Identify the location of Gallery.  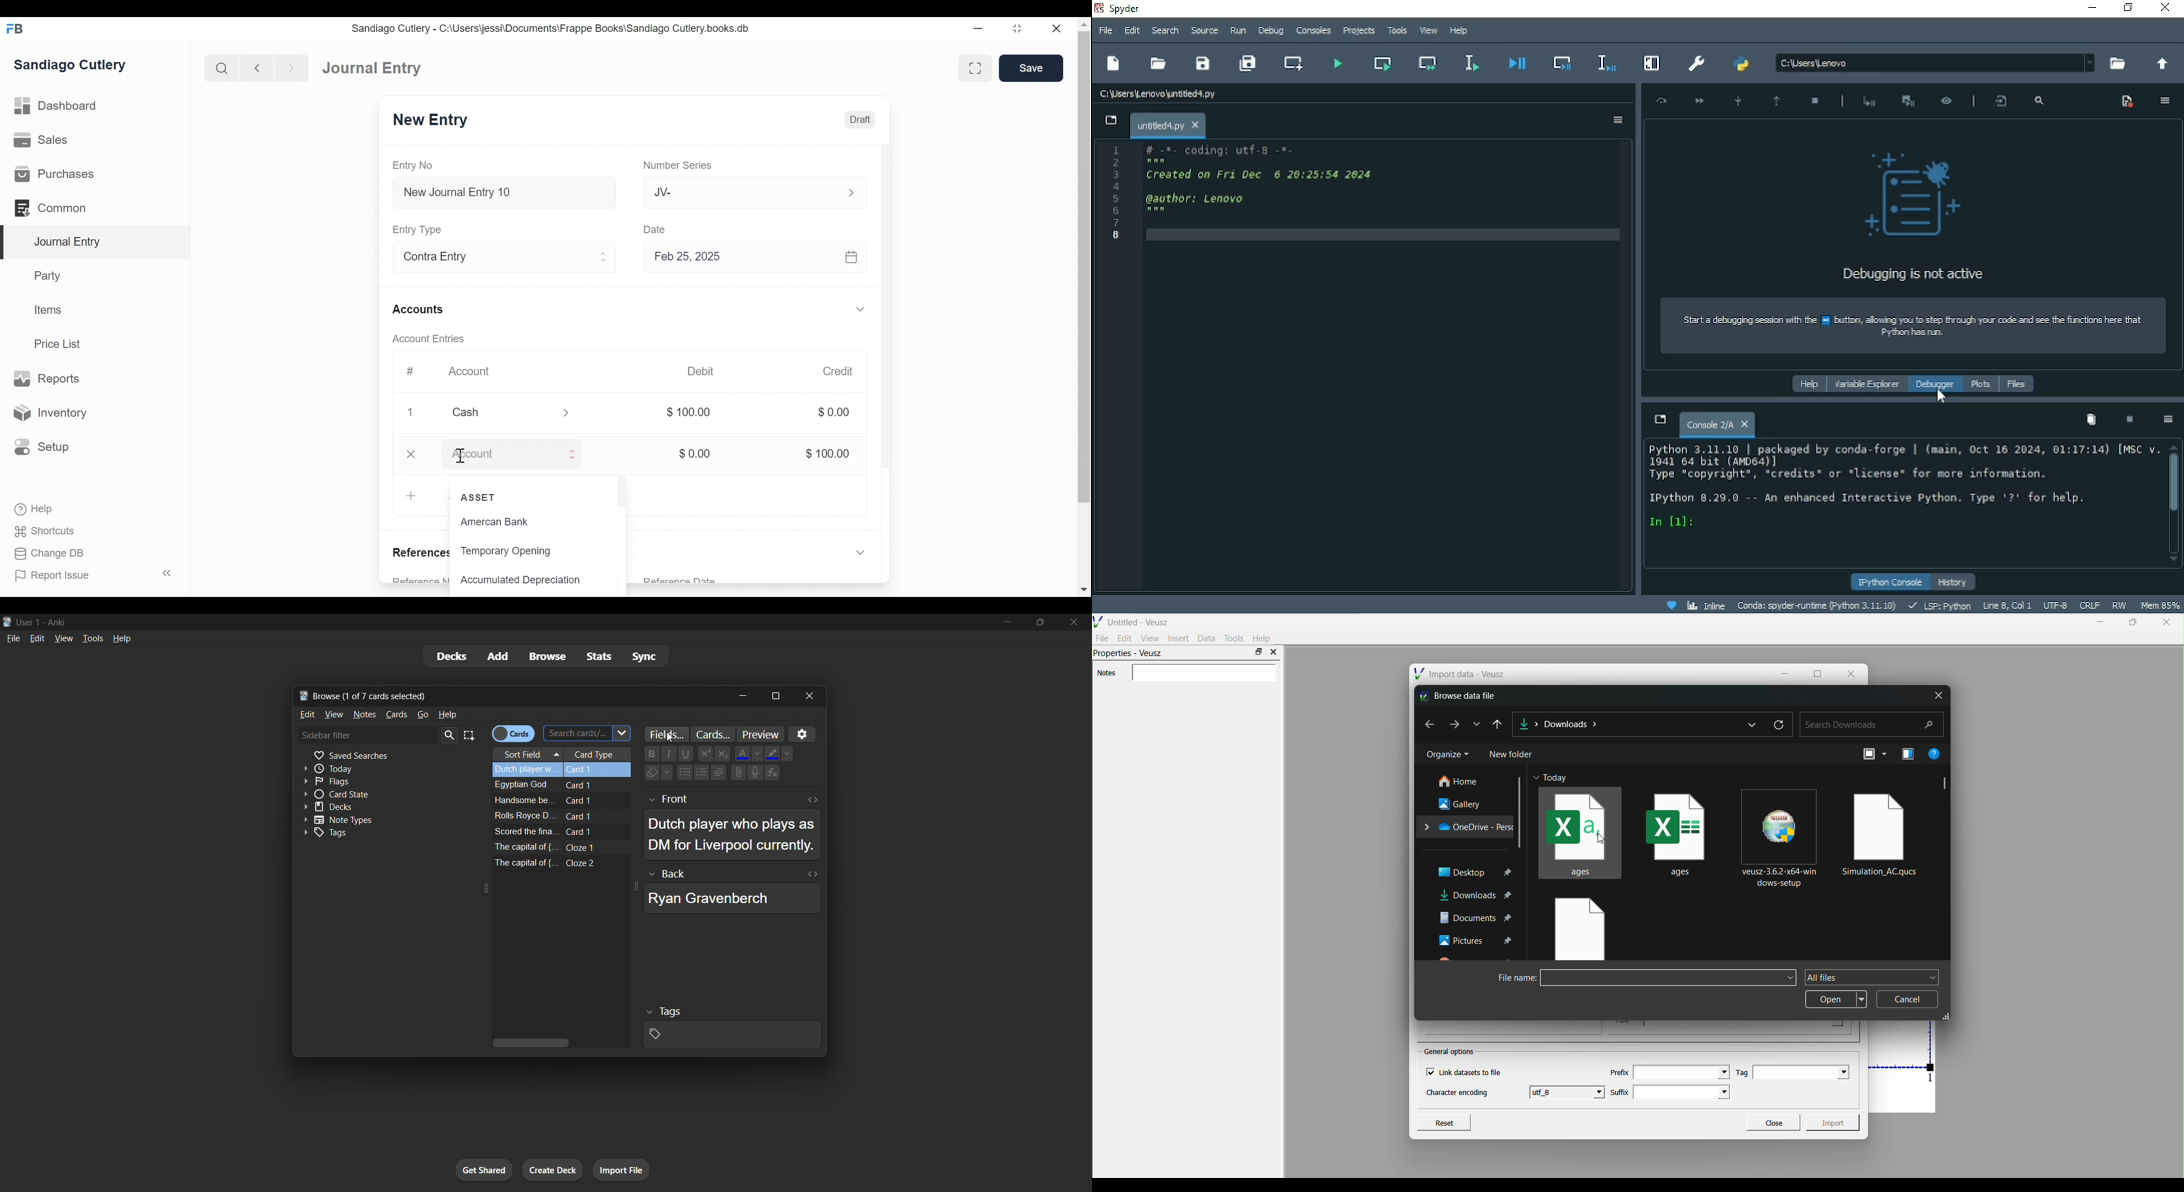
(1462, 804).